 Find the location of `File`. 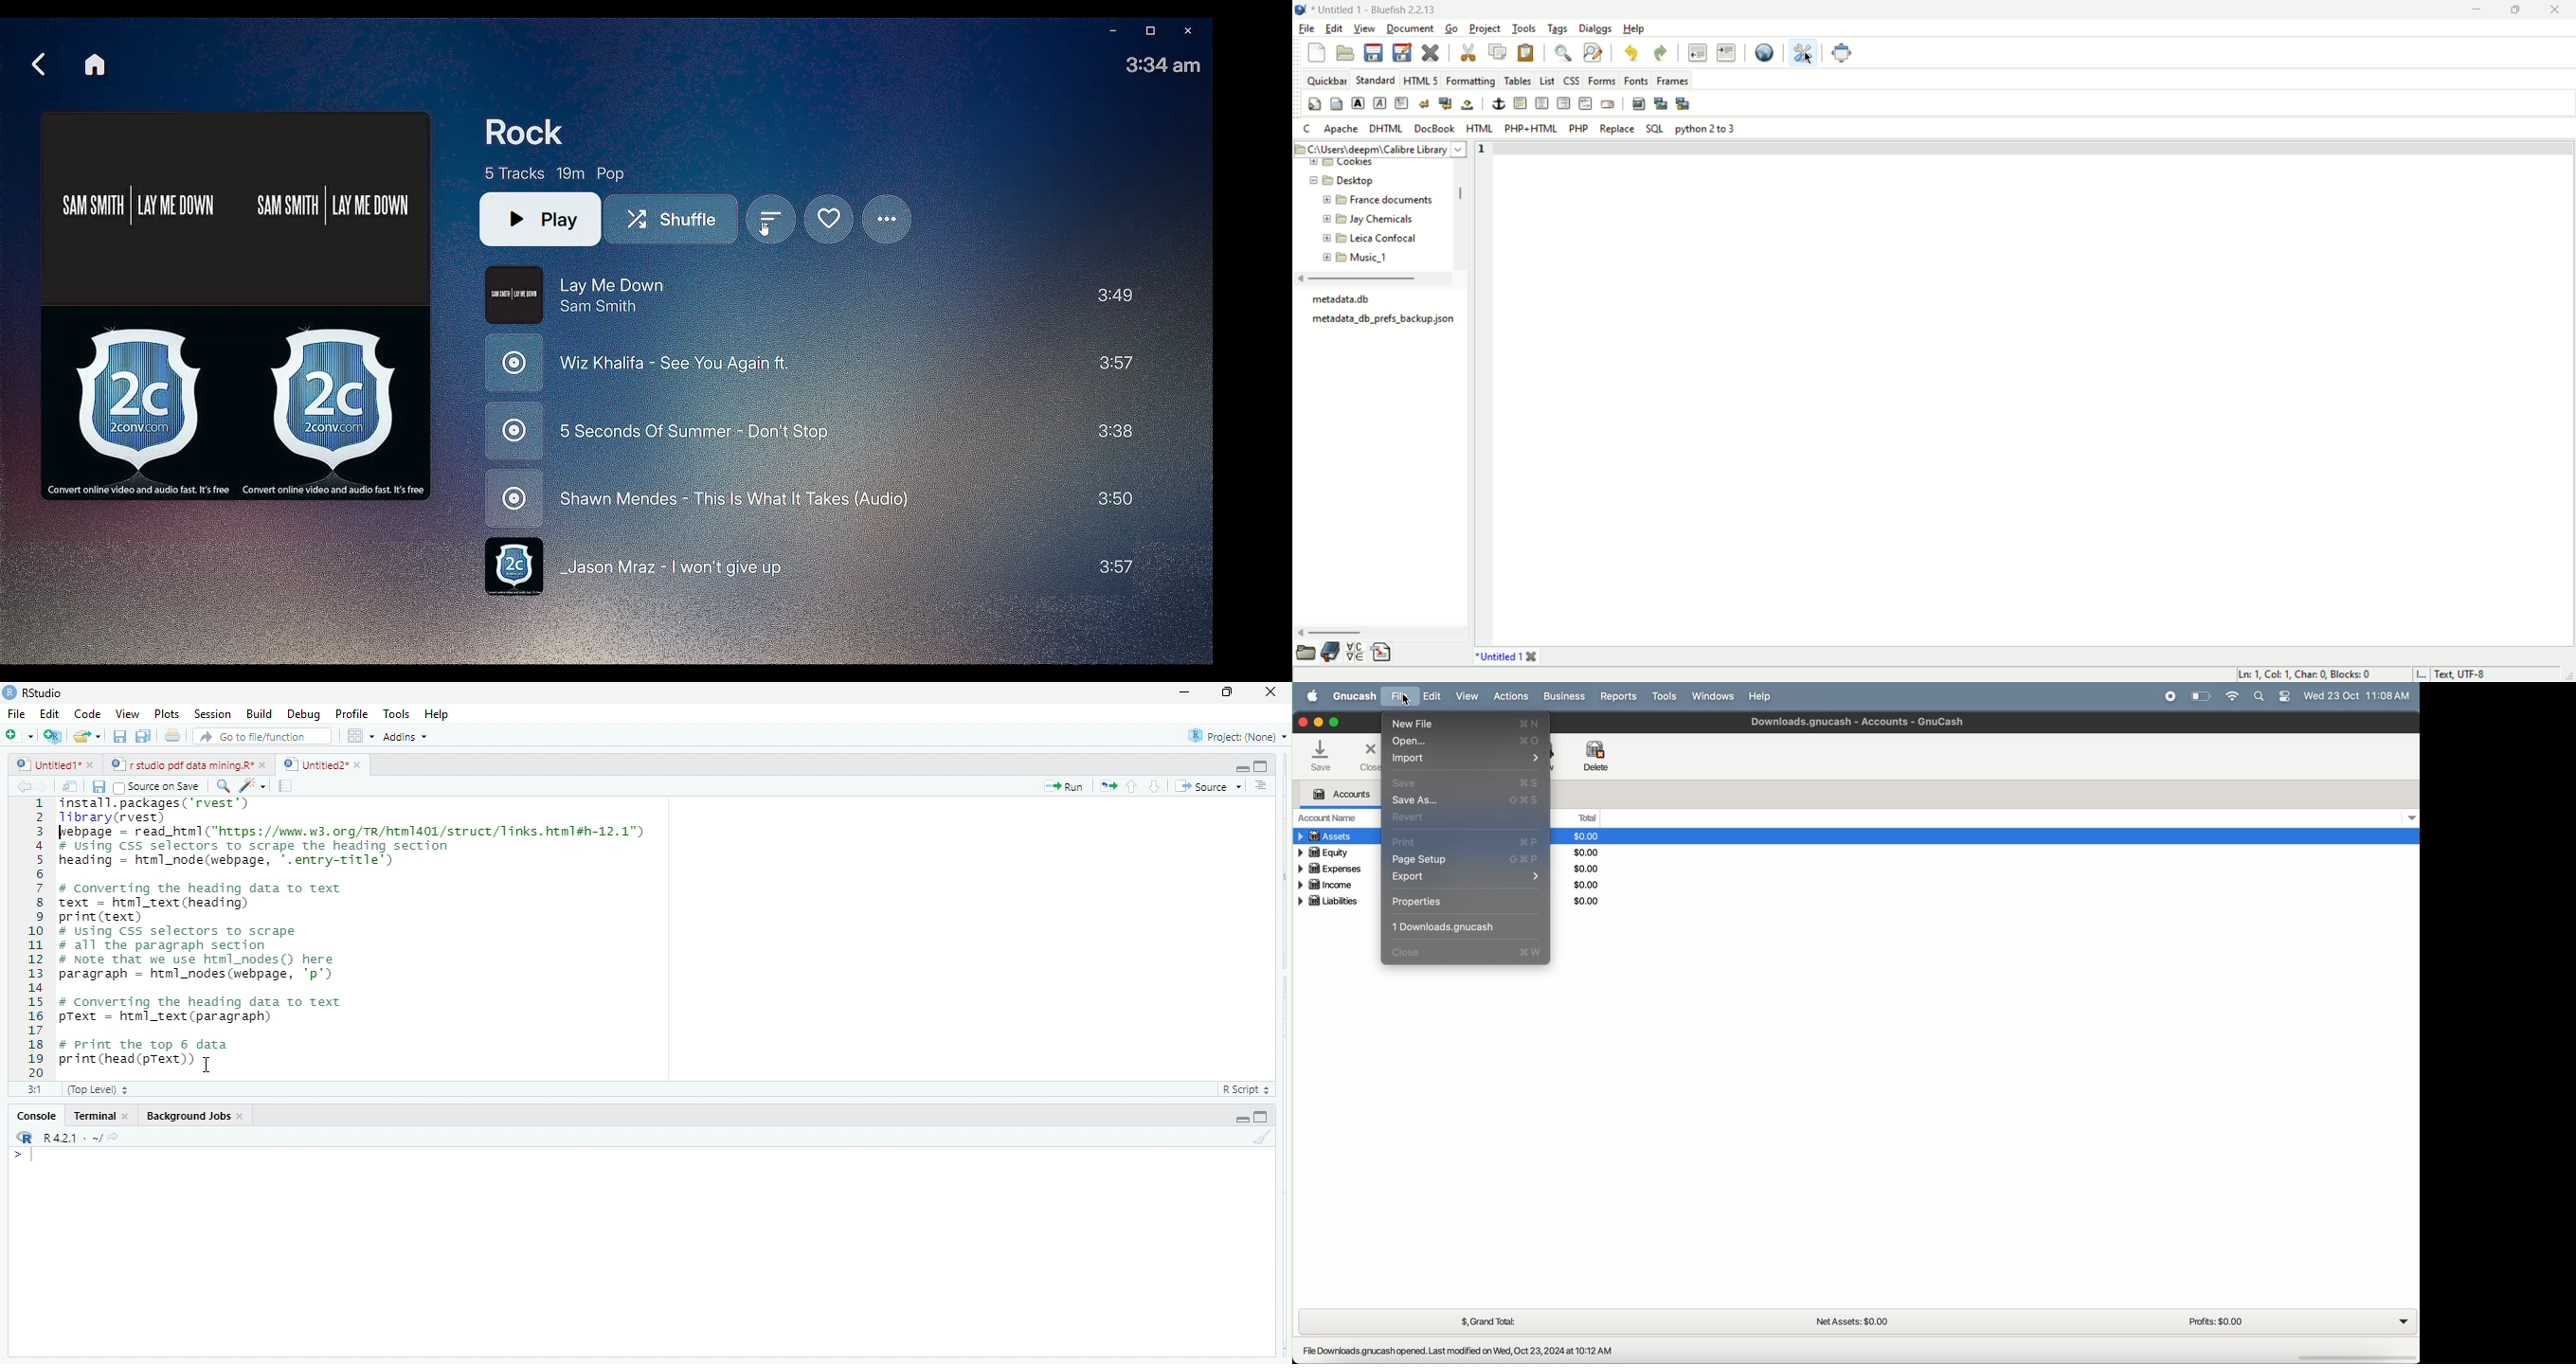

File is located at coordinates (16, 714).